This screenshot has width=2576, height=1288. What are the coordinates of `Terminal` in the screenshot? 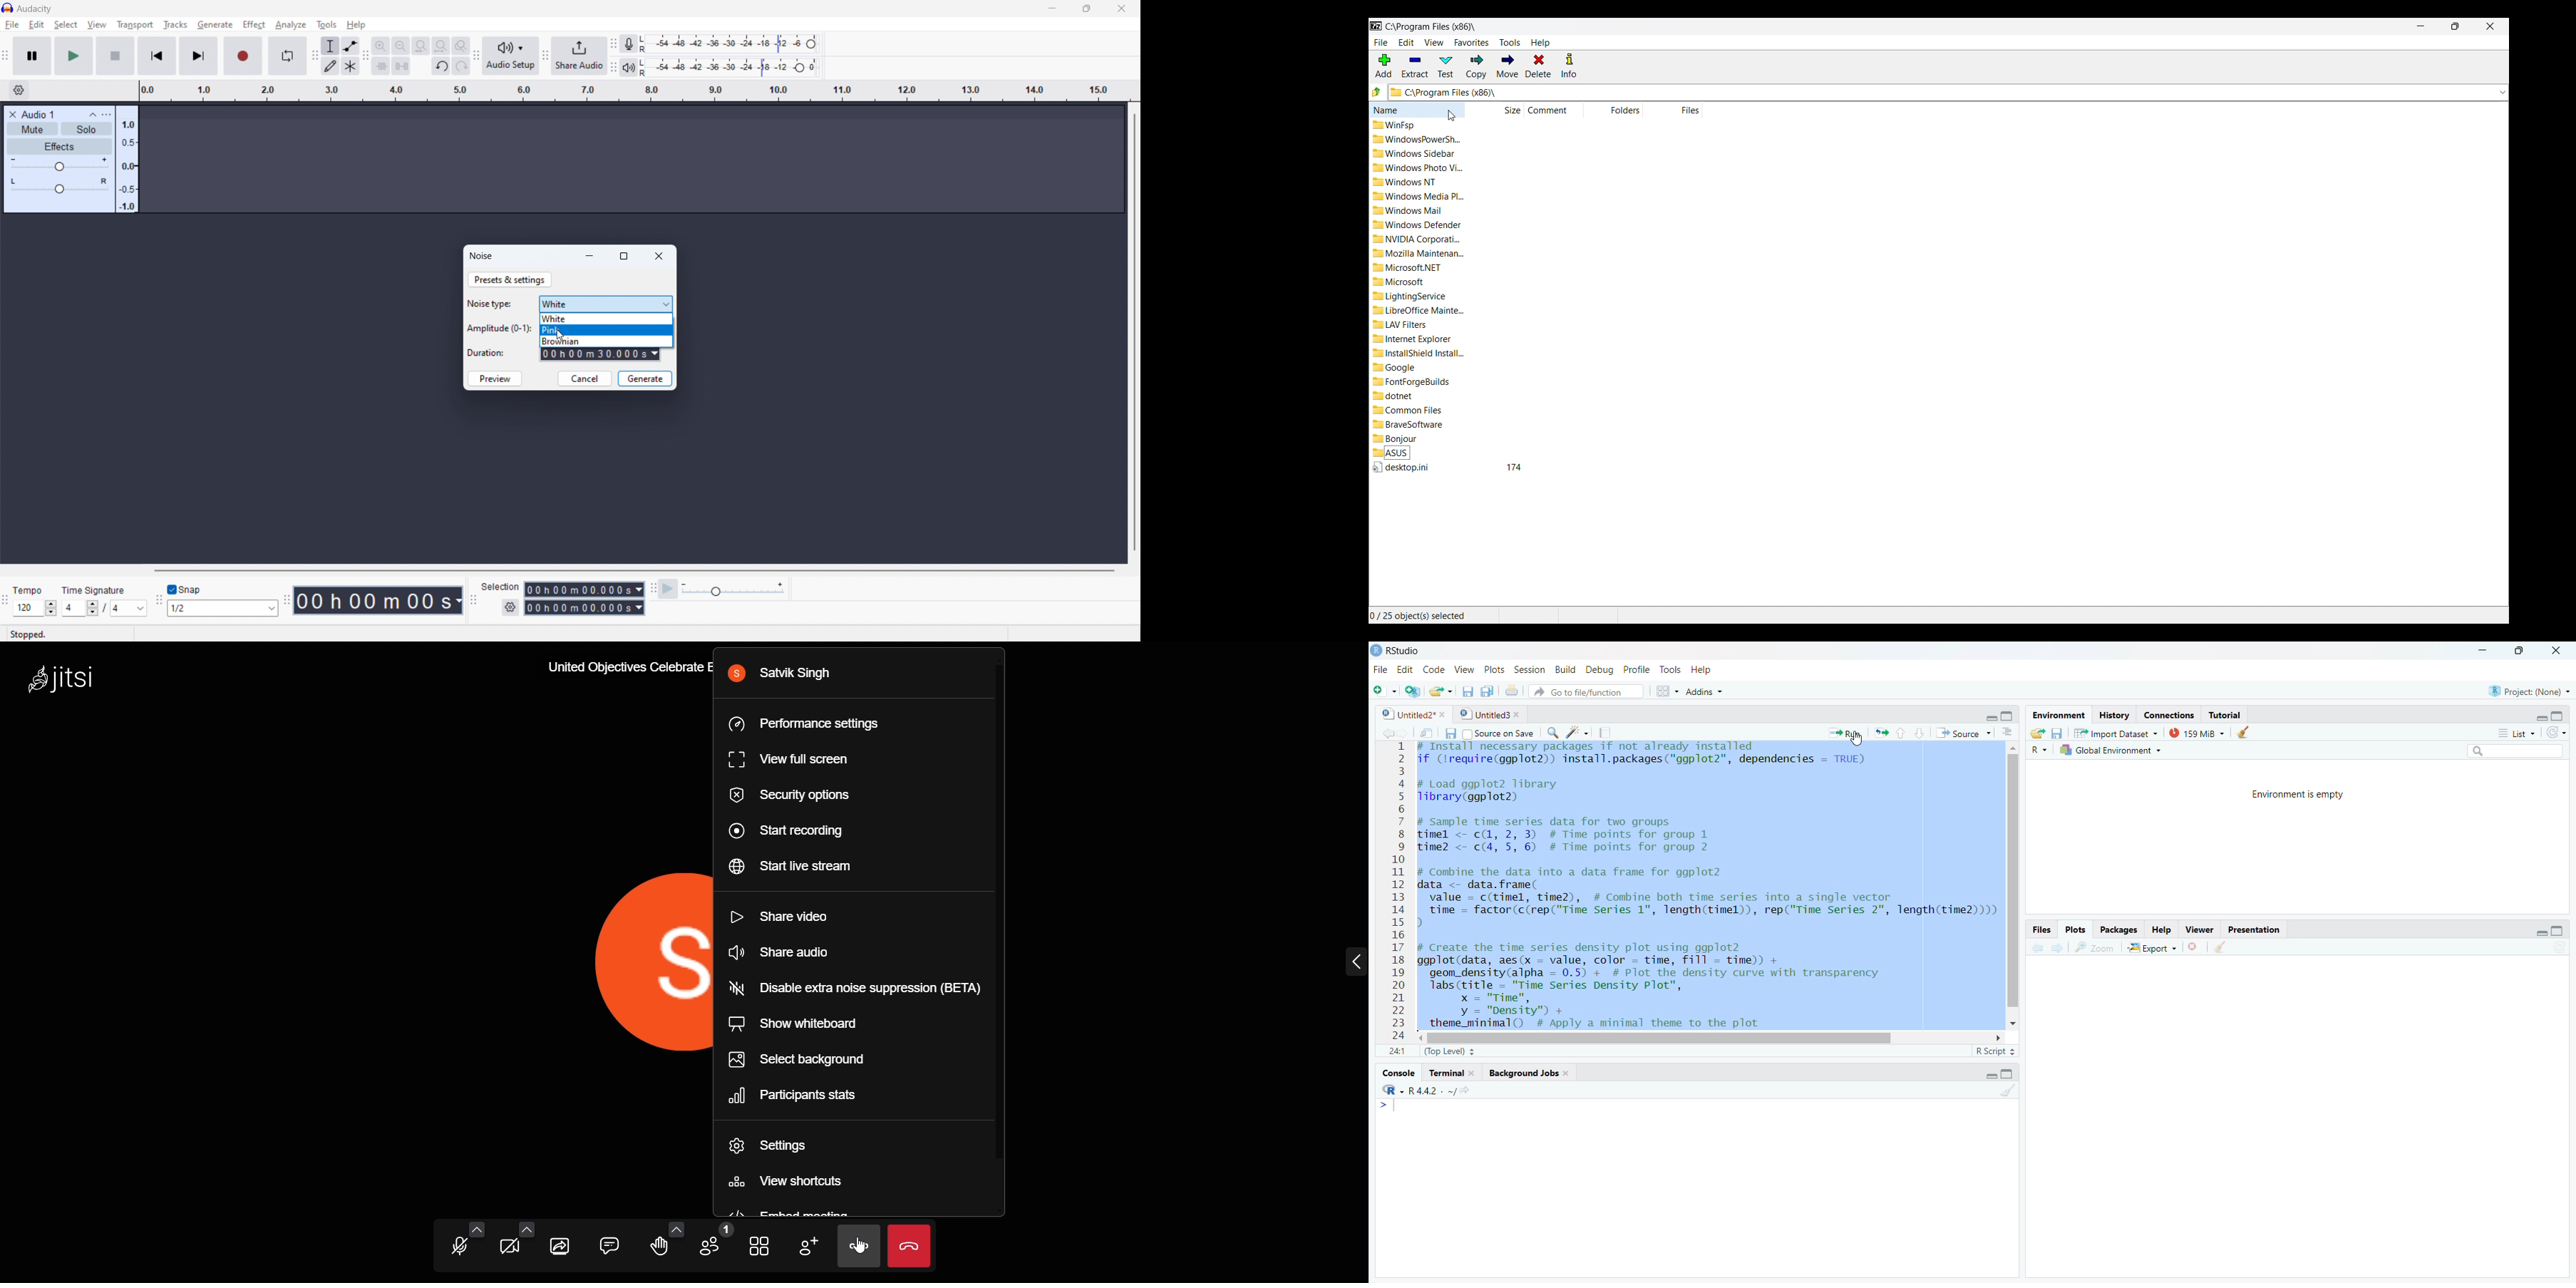 It's located at (1452, 1074).